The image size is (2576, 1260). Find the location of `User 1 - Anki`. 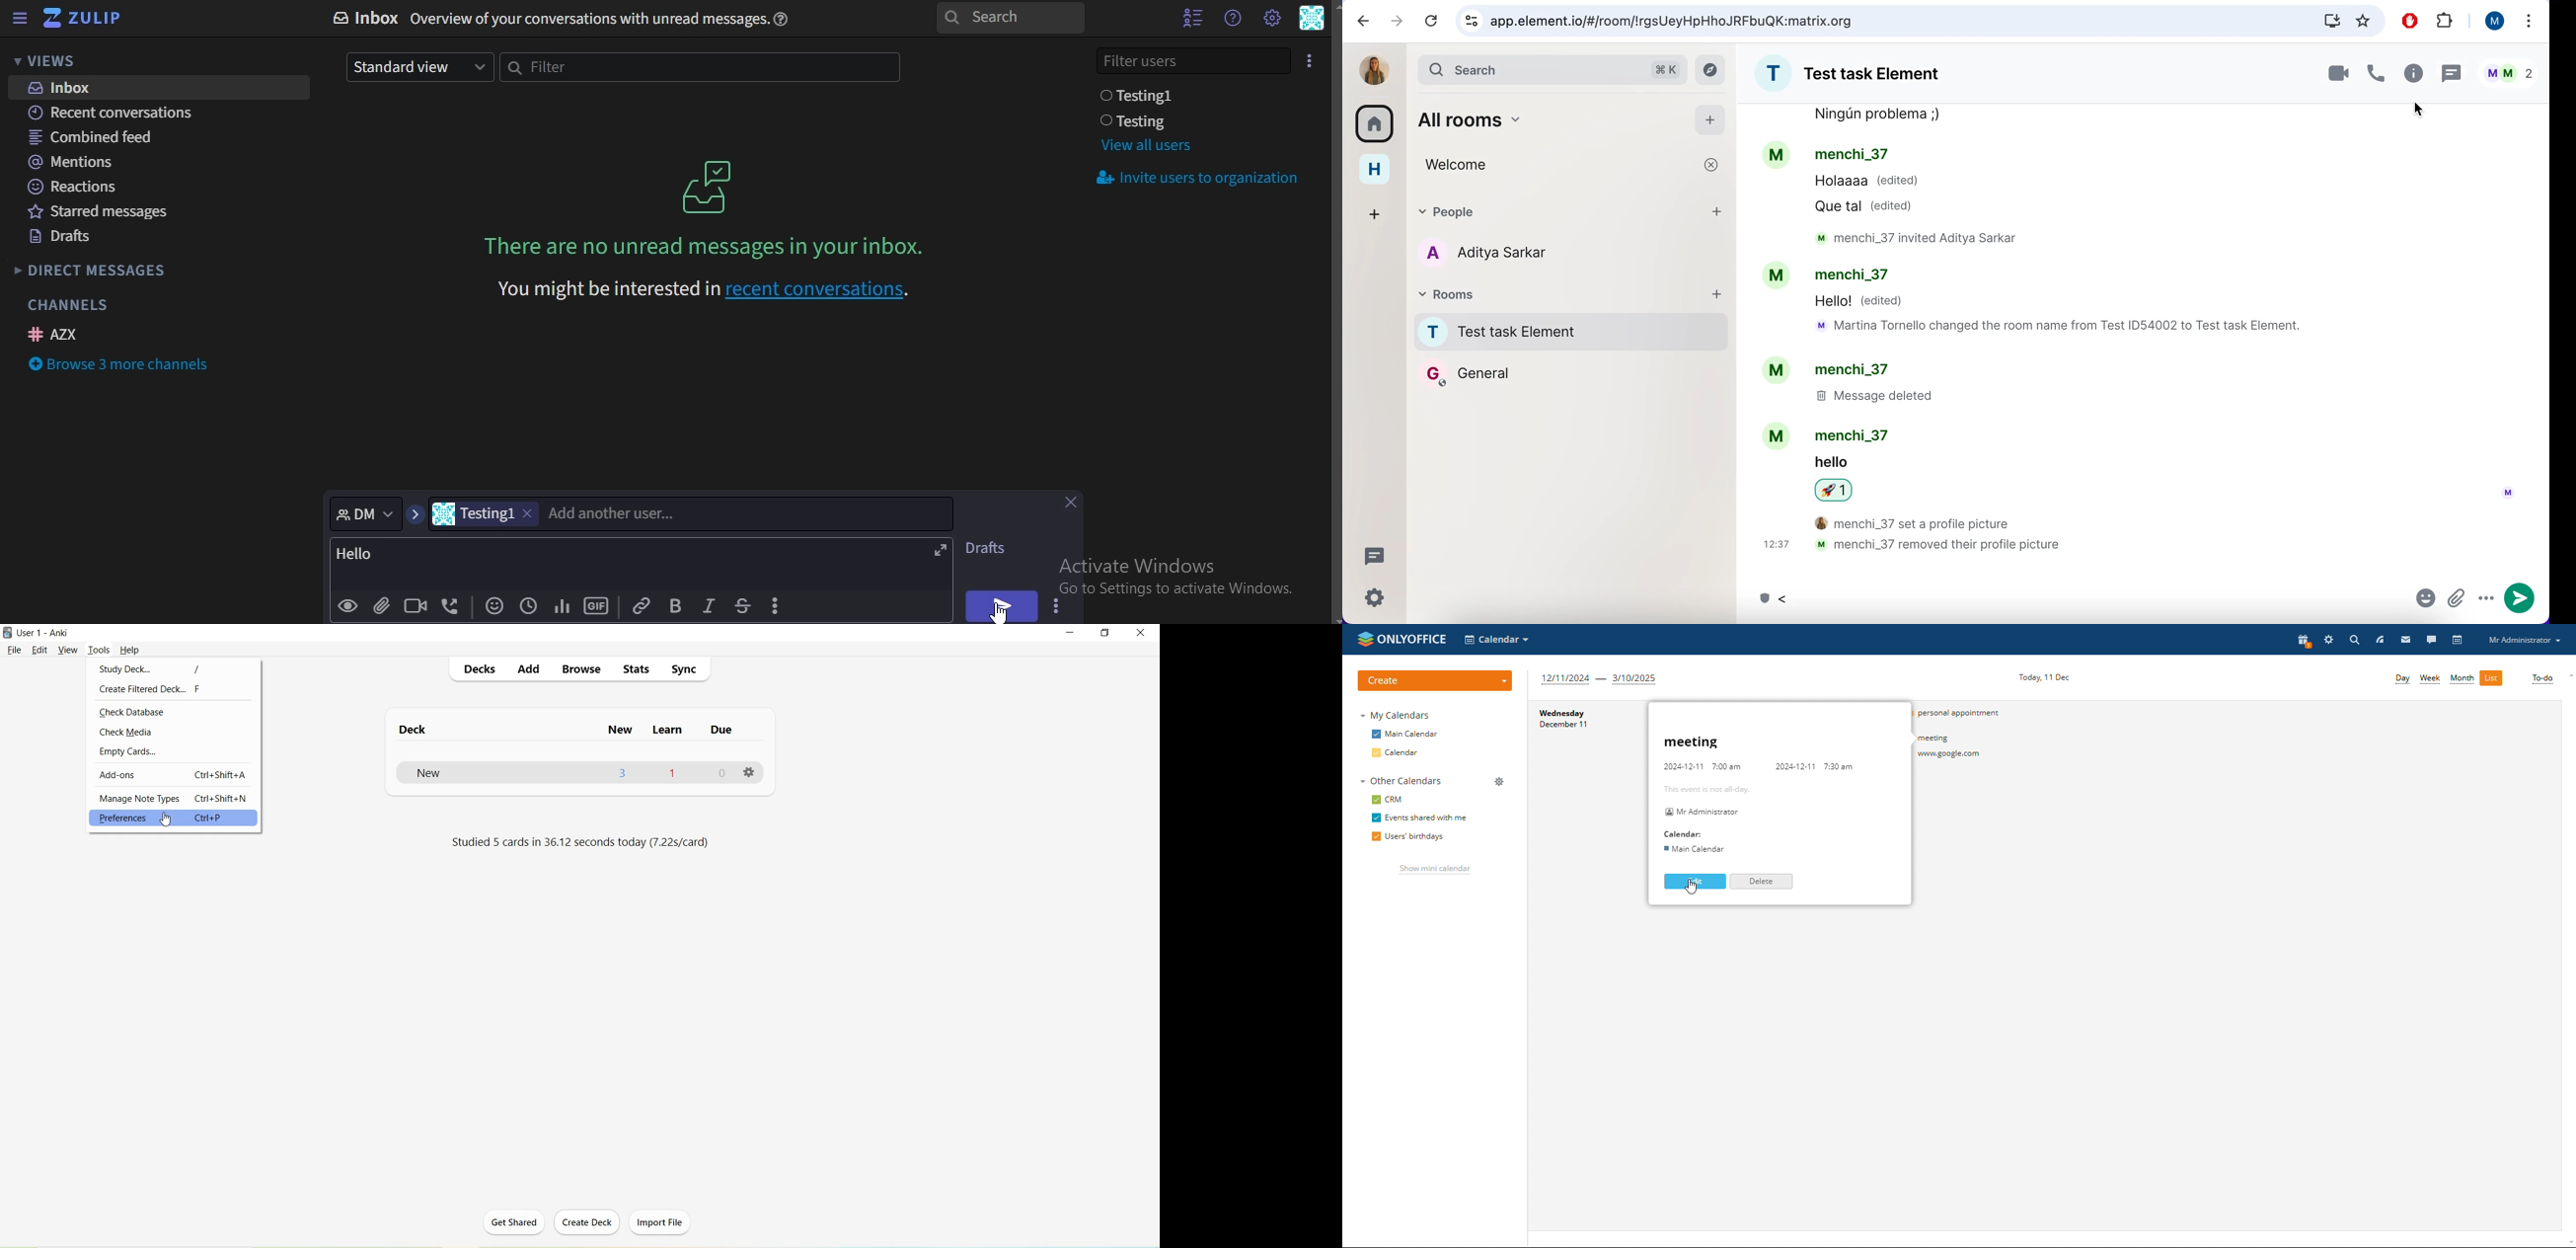

User 1 - Anki is located at coordinates (45, 634).